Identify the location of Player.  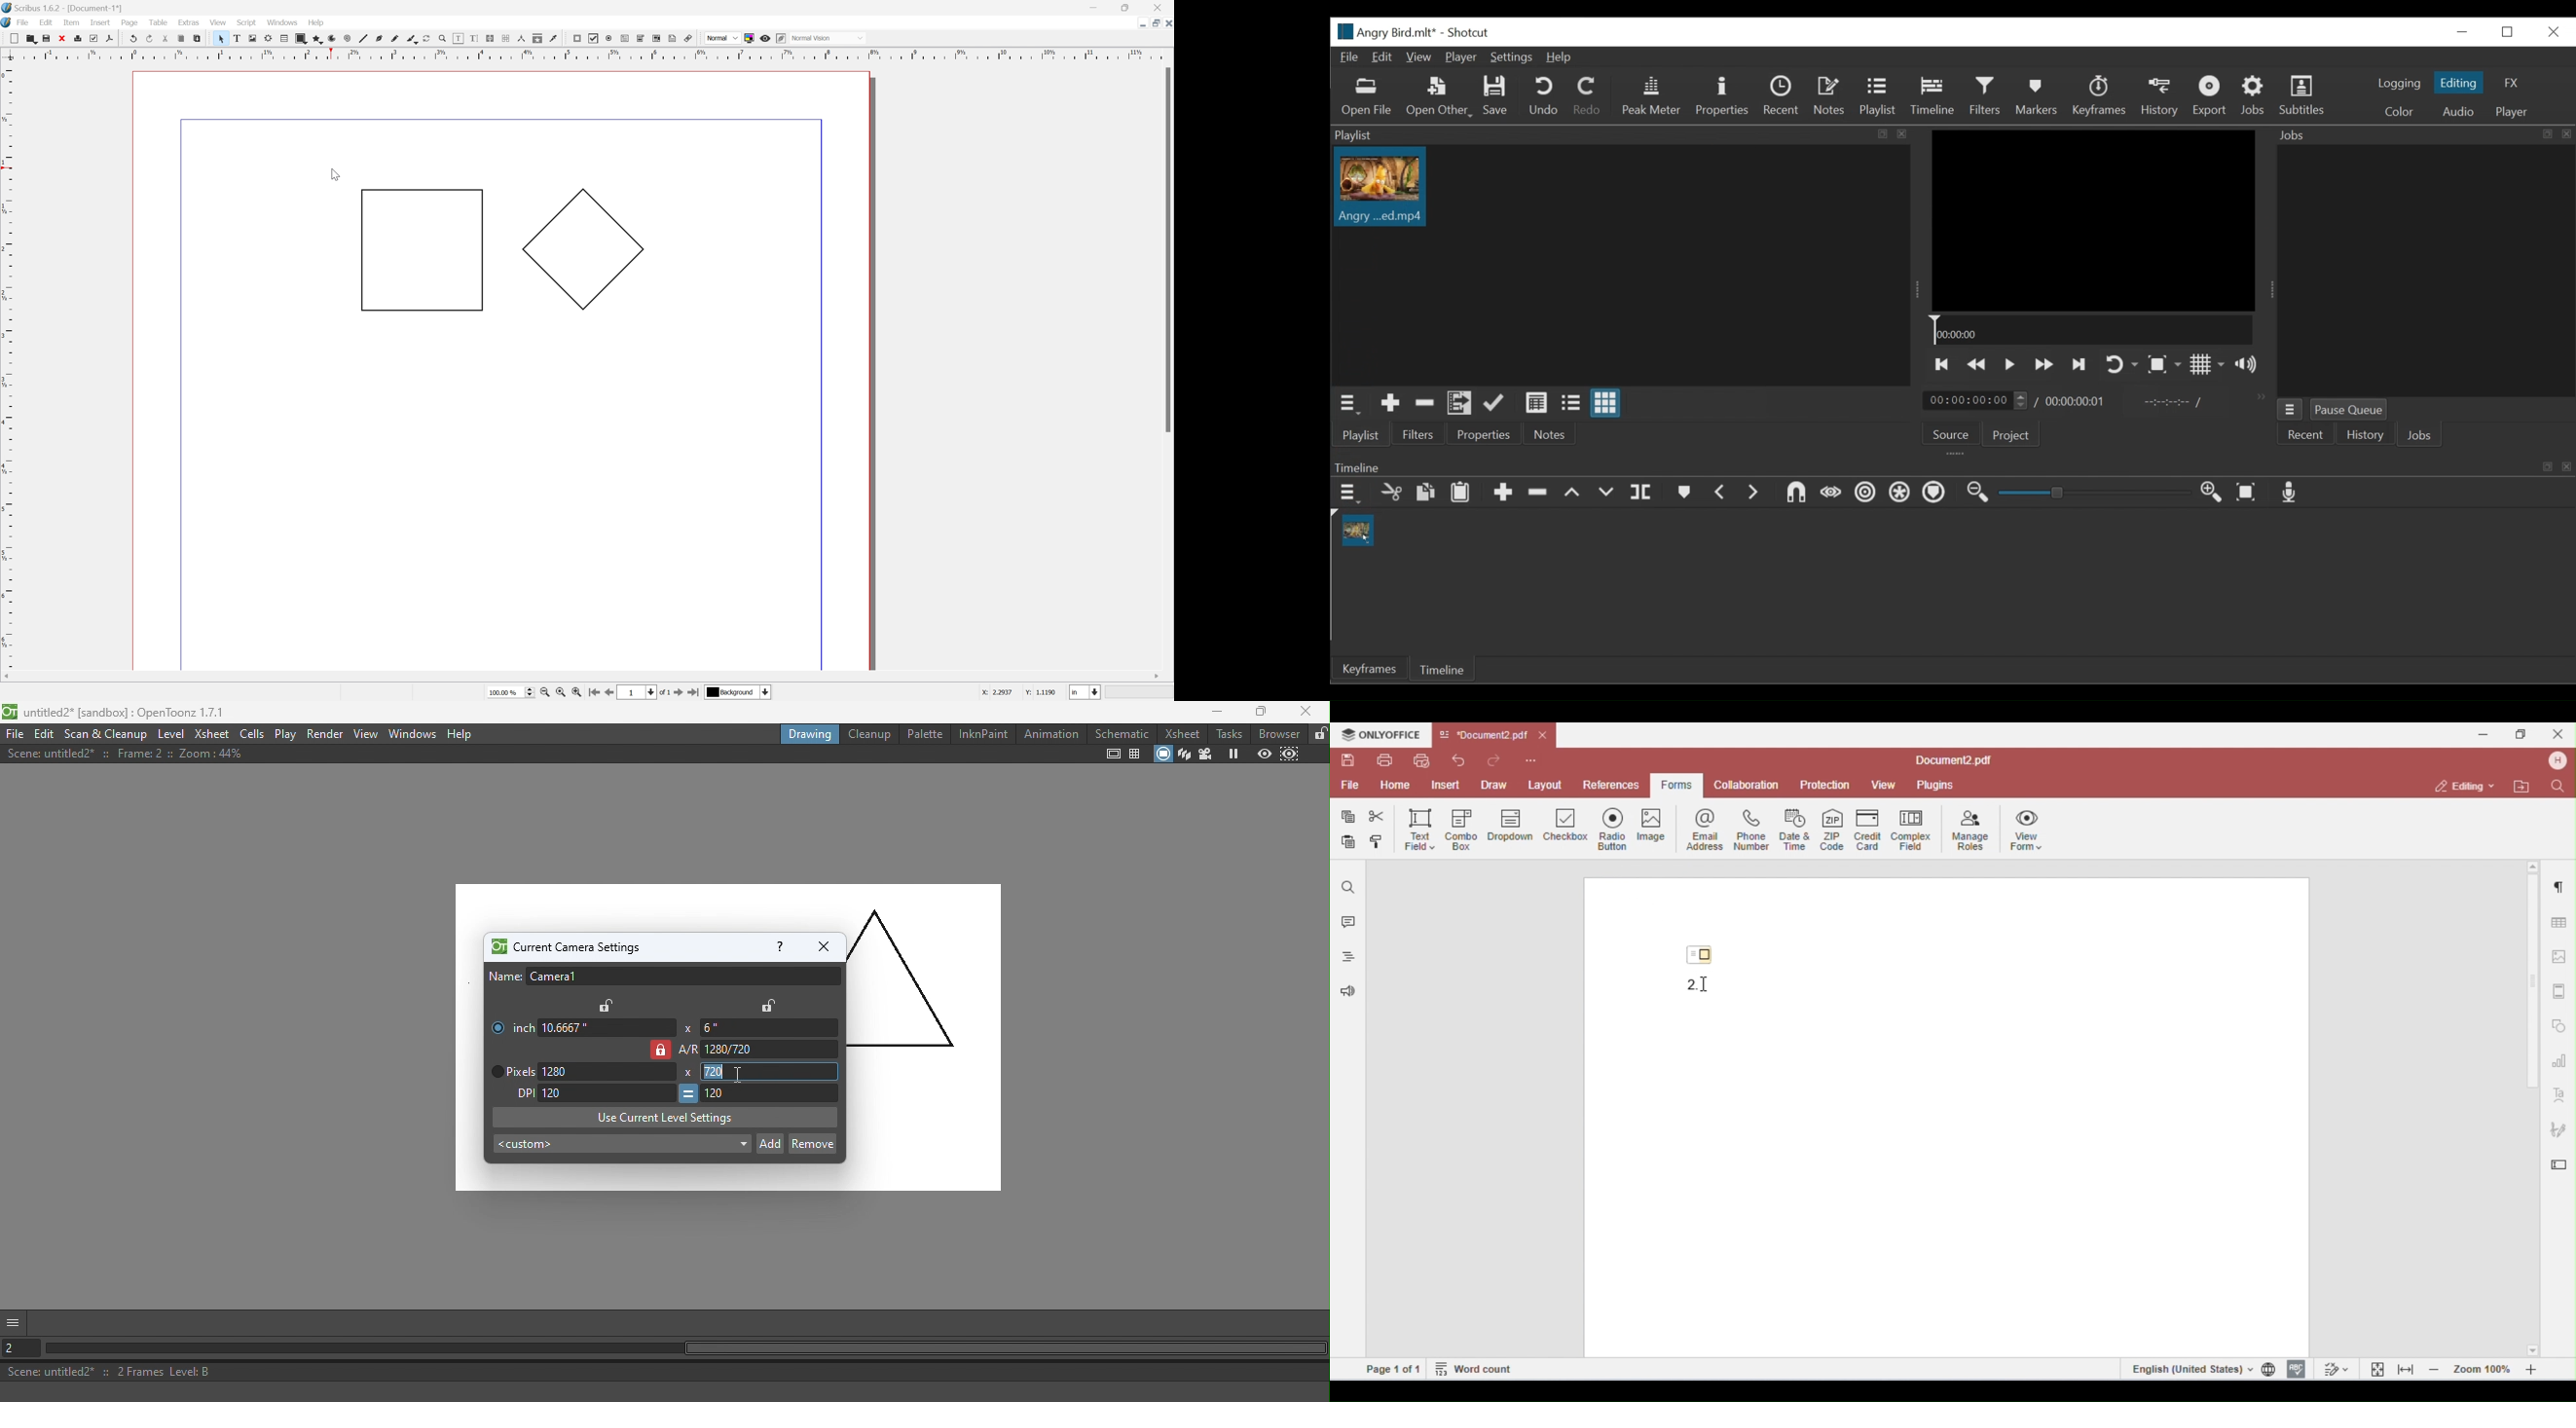
(2511, 112).